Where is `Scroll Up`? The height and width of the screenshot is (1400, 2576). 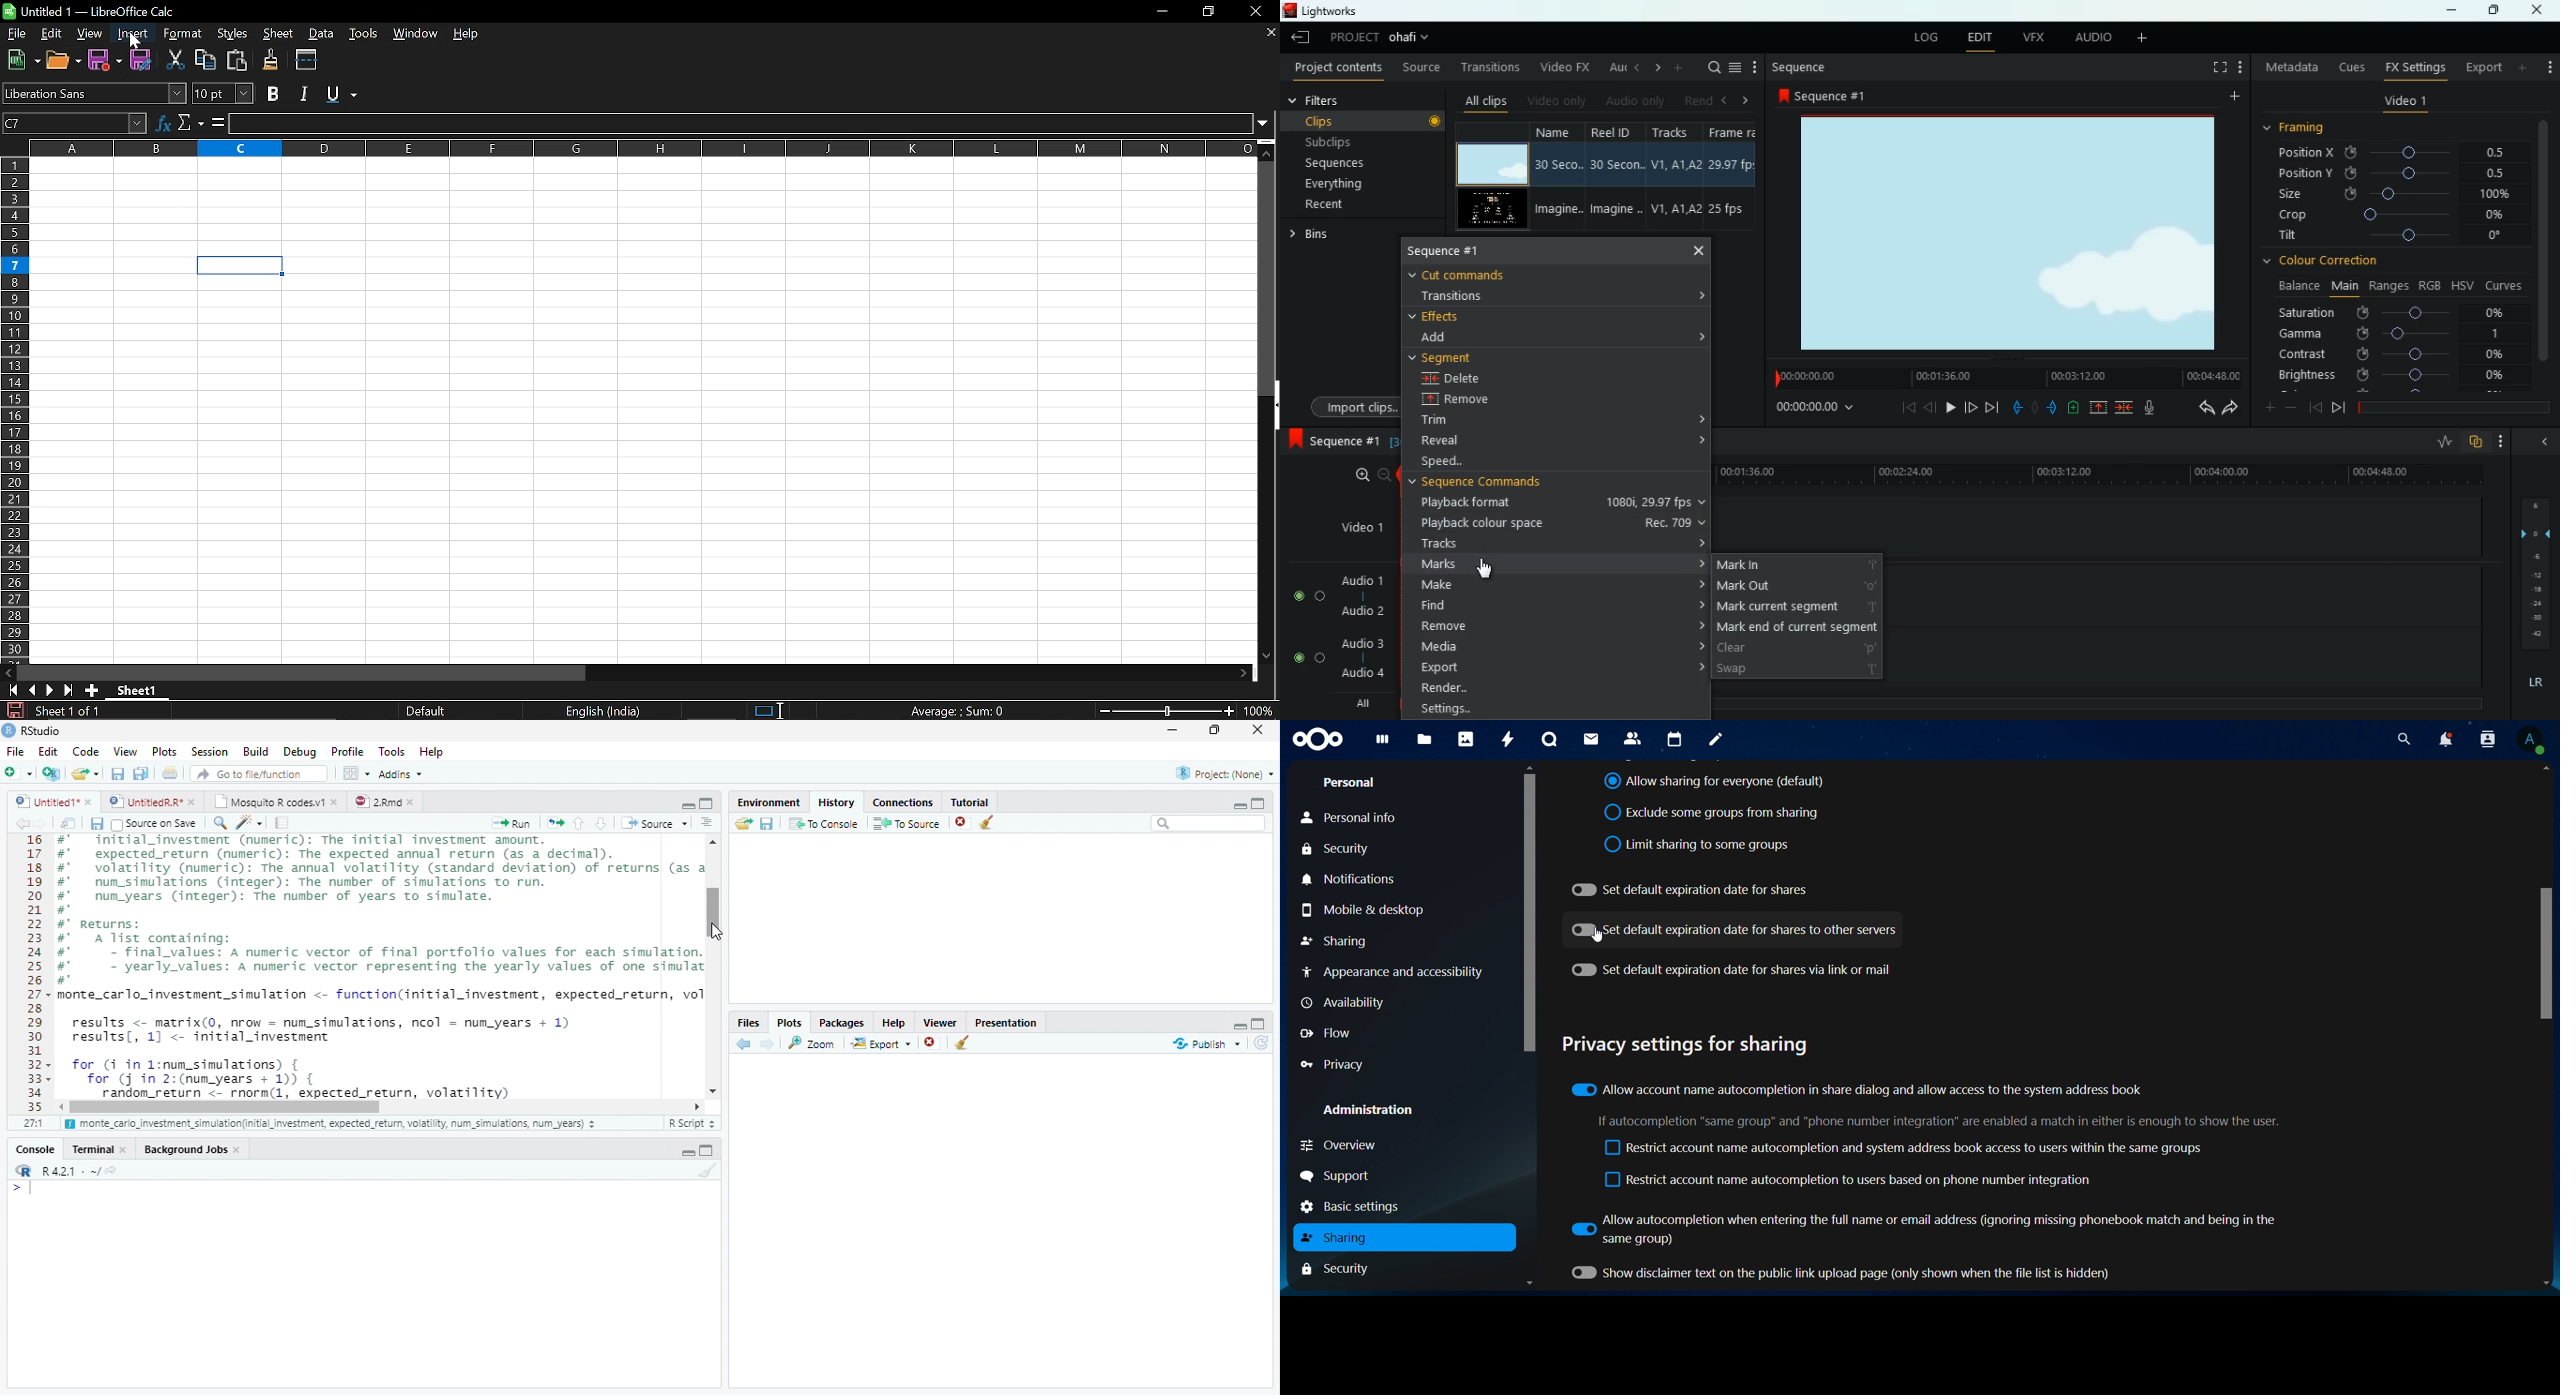
Scroll Up is located at coordinates (713, 844).